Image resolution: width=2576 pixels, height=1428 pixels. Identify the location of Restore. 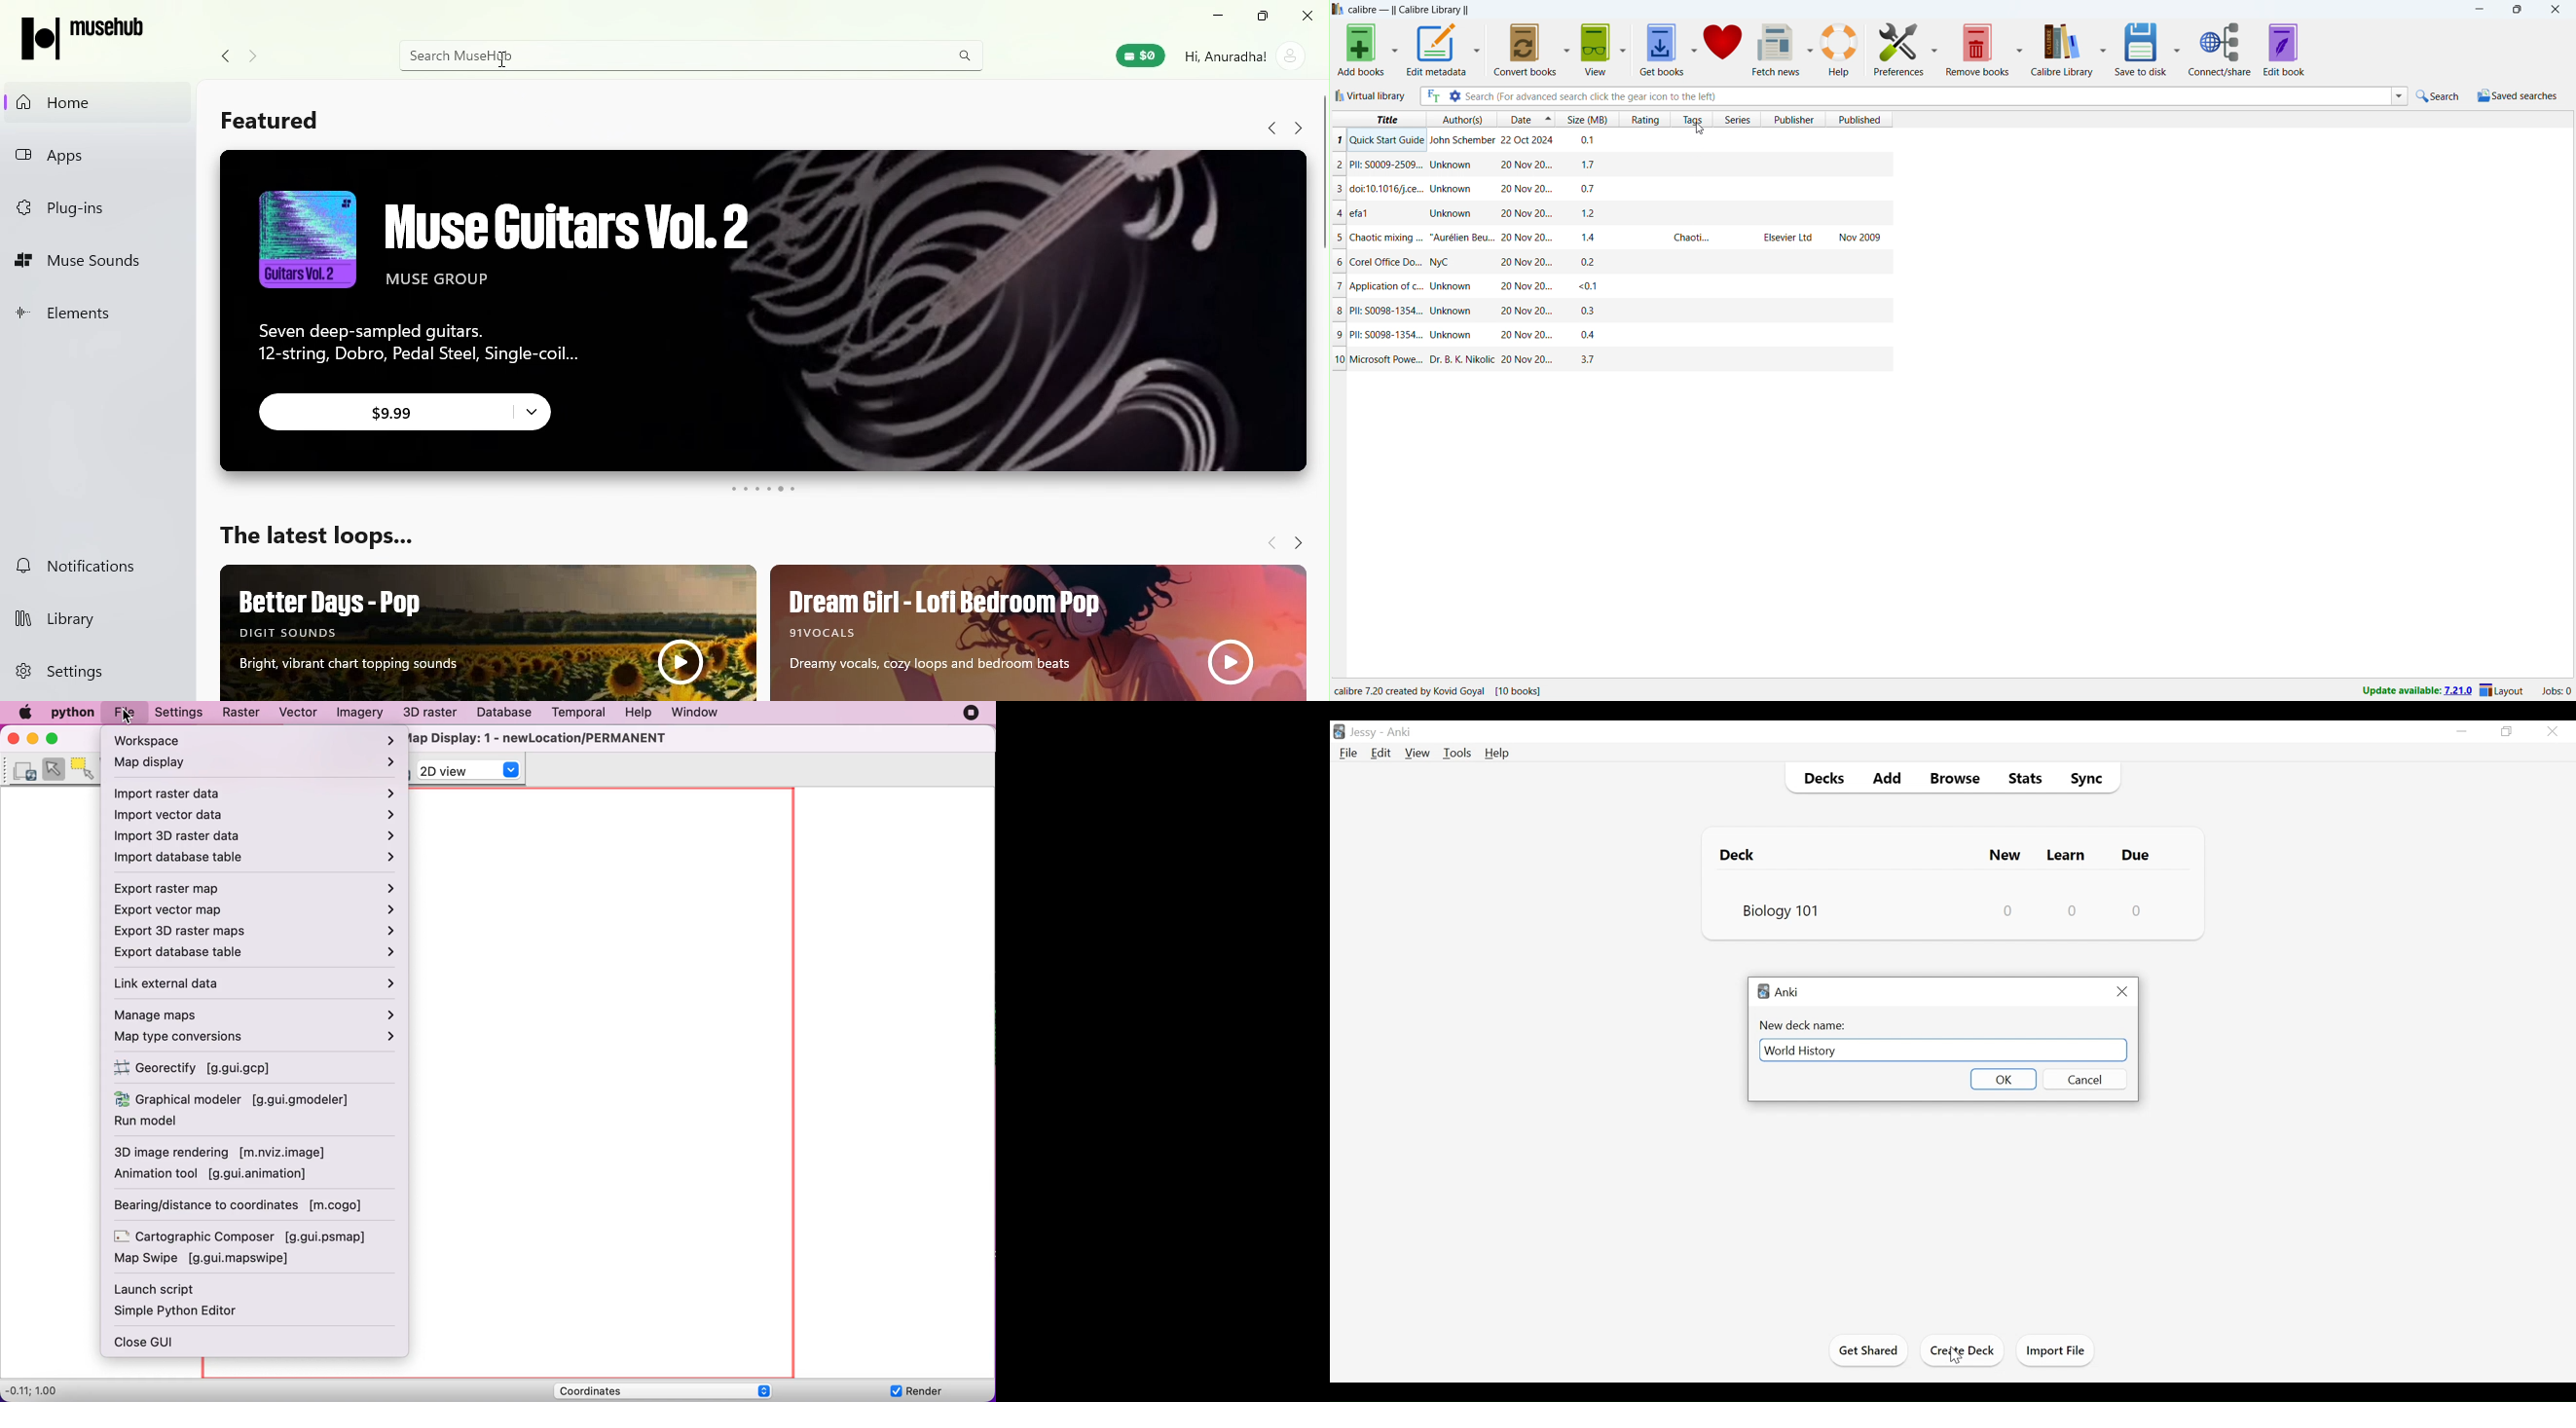
(2507, 731).